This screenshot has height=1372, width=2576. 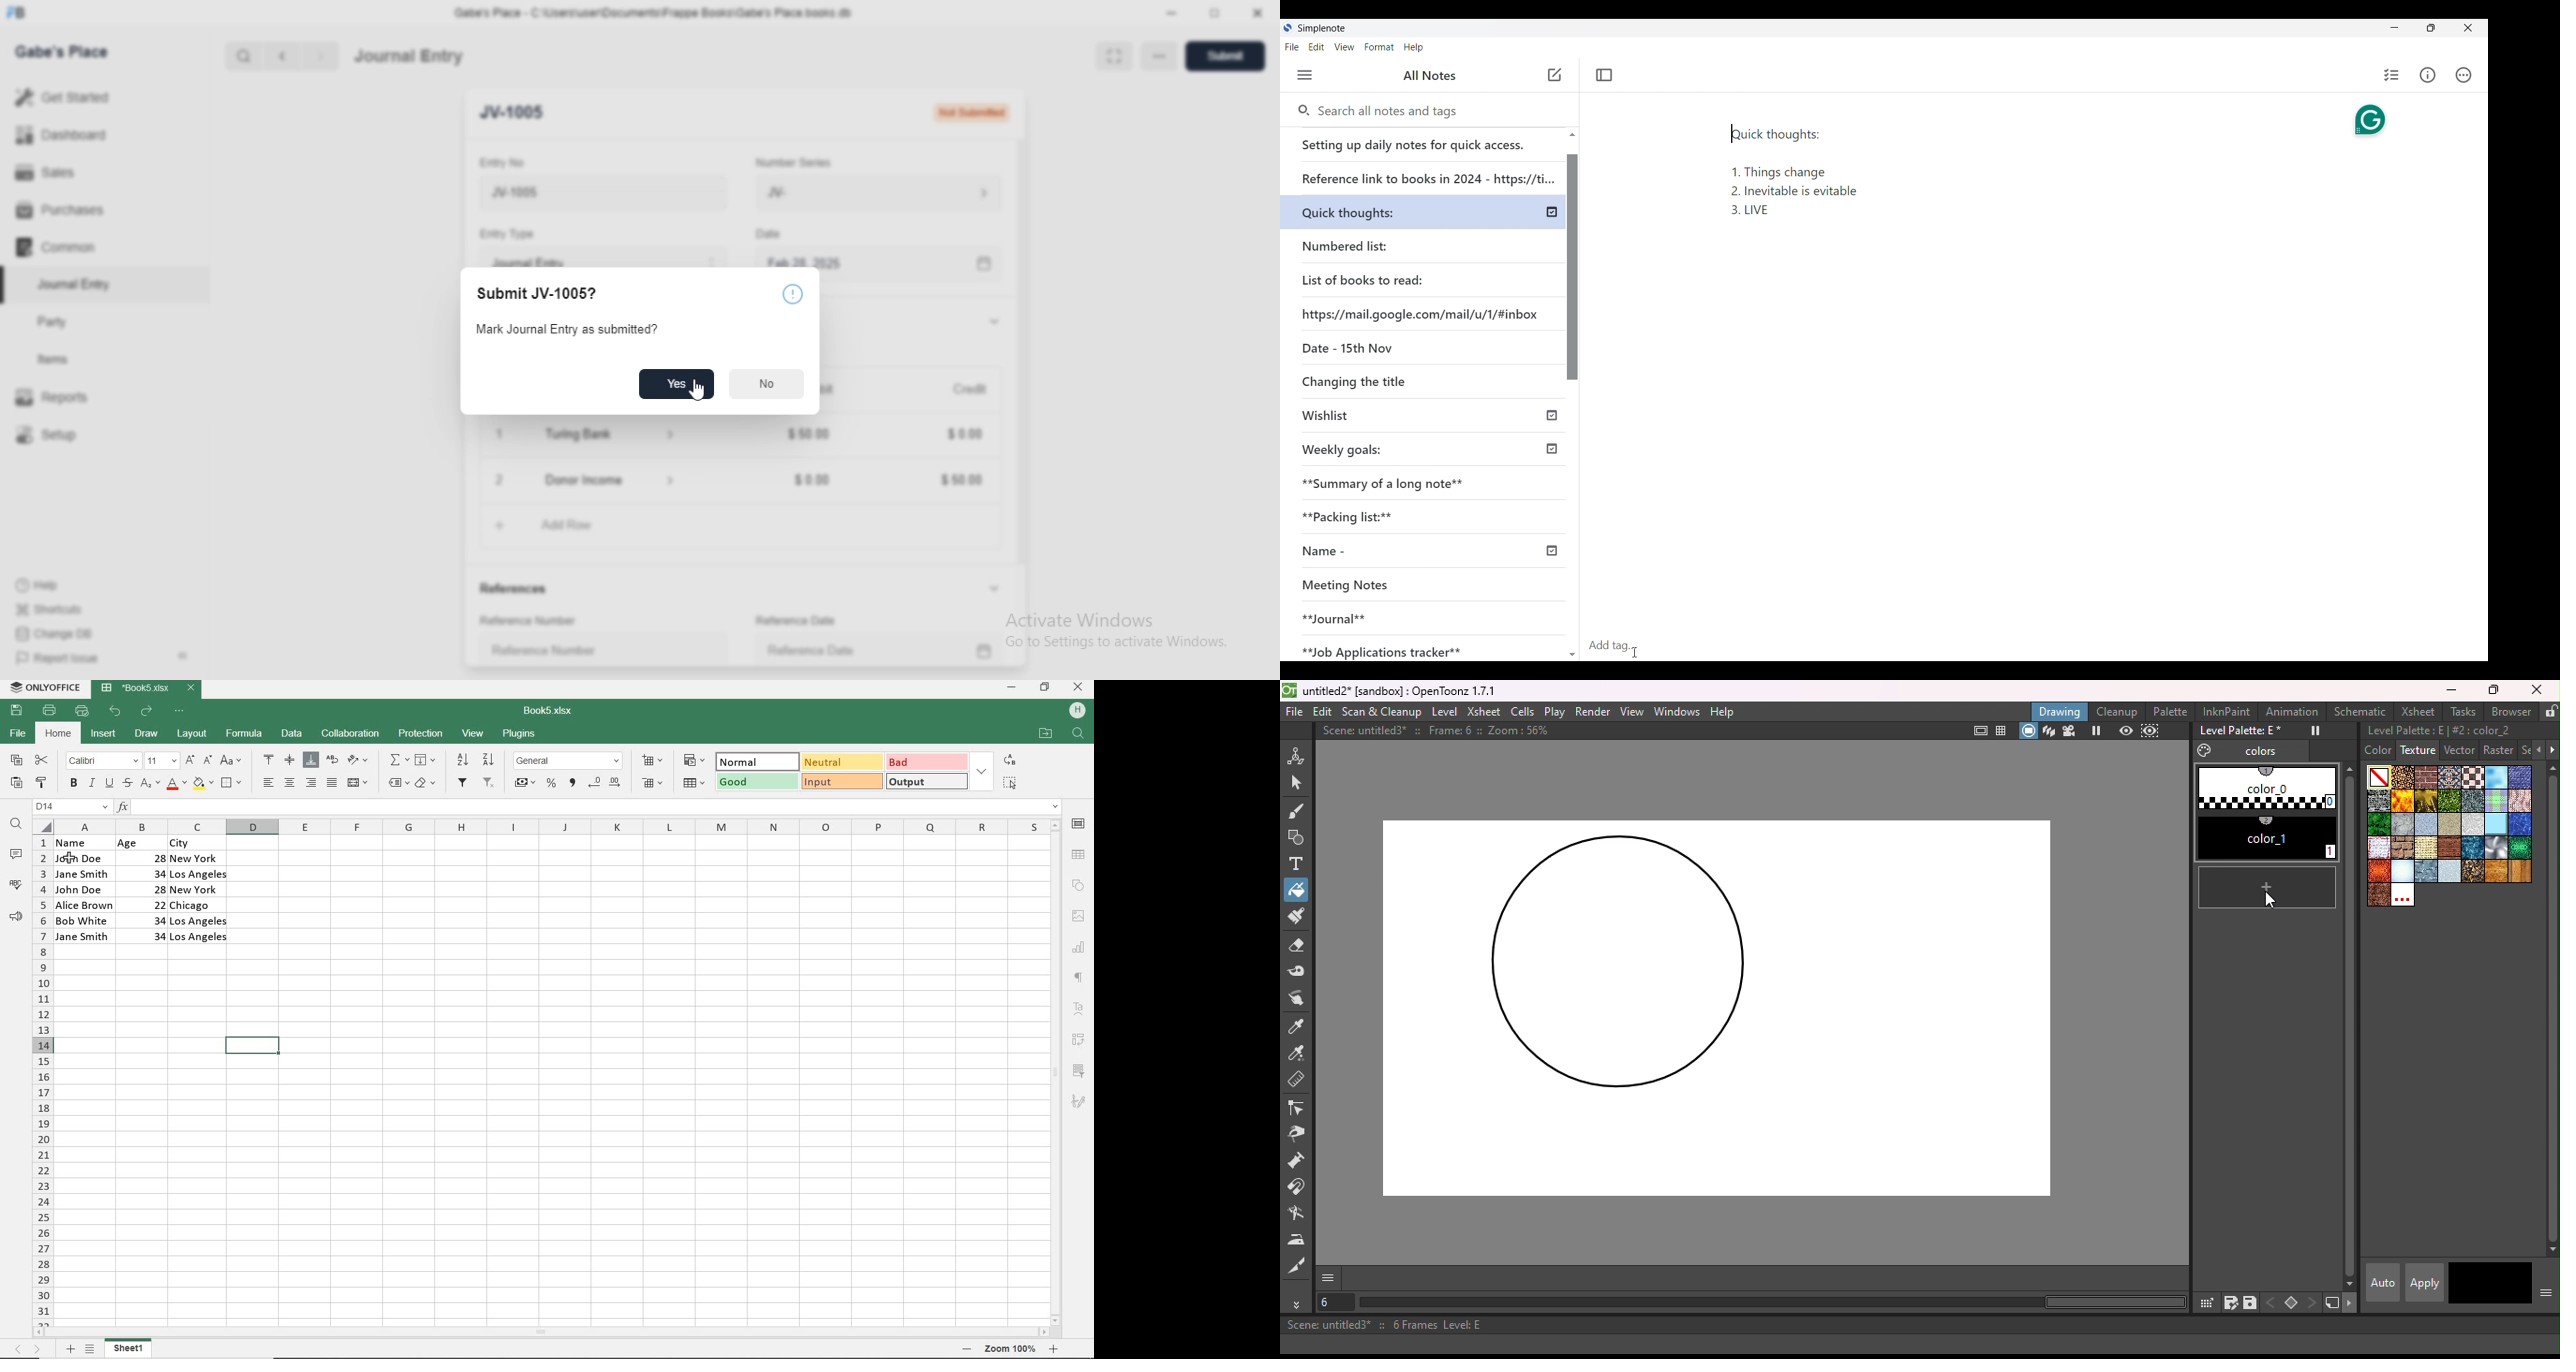 I want to click on Chessboard.bmp, so click(x=2473, y=777).